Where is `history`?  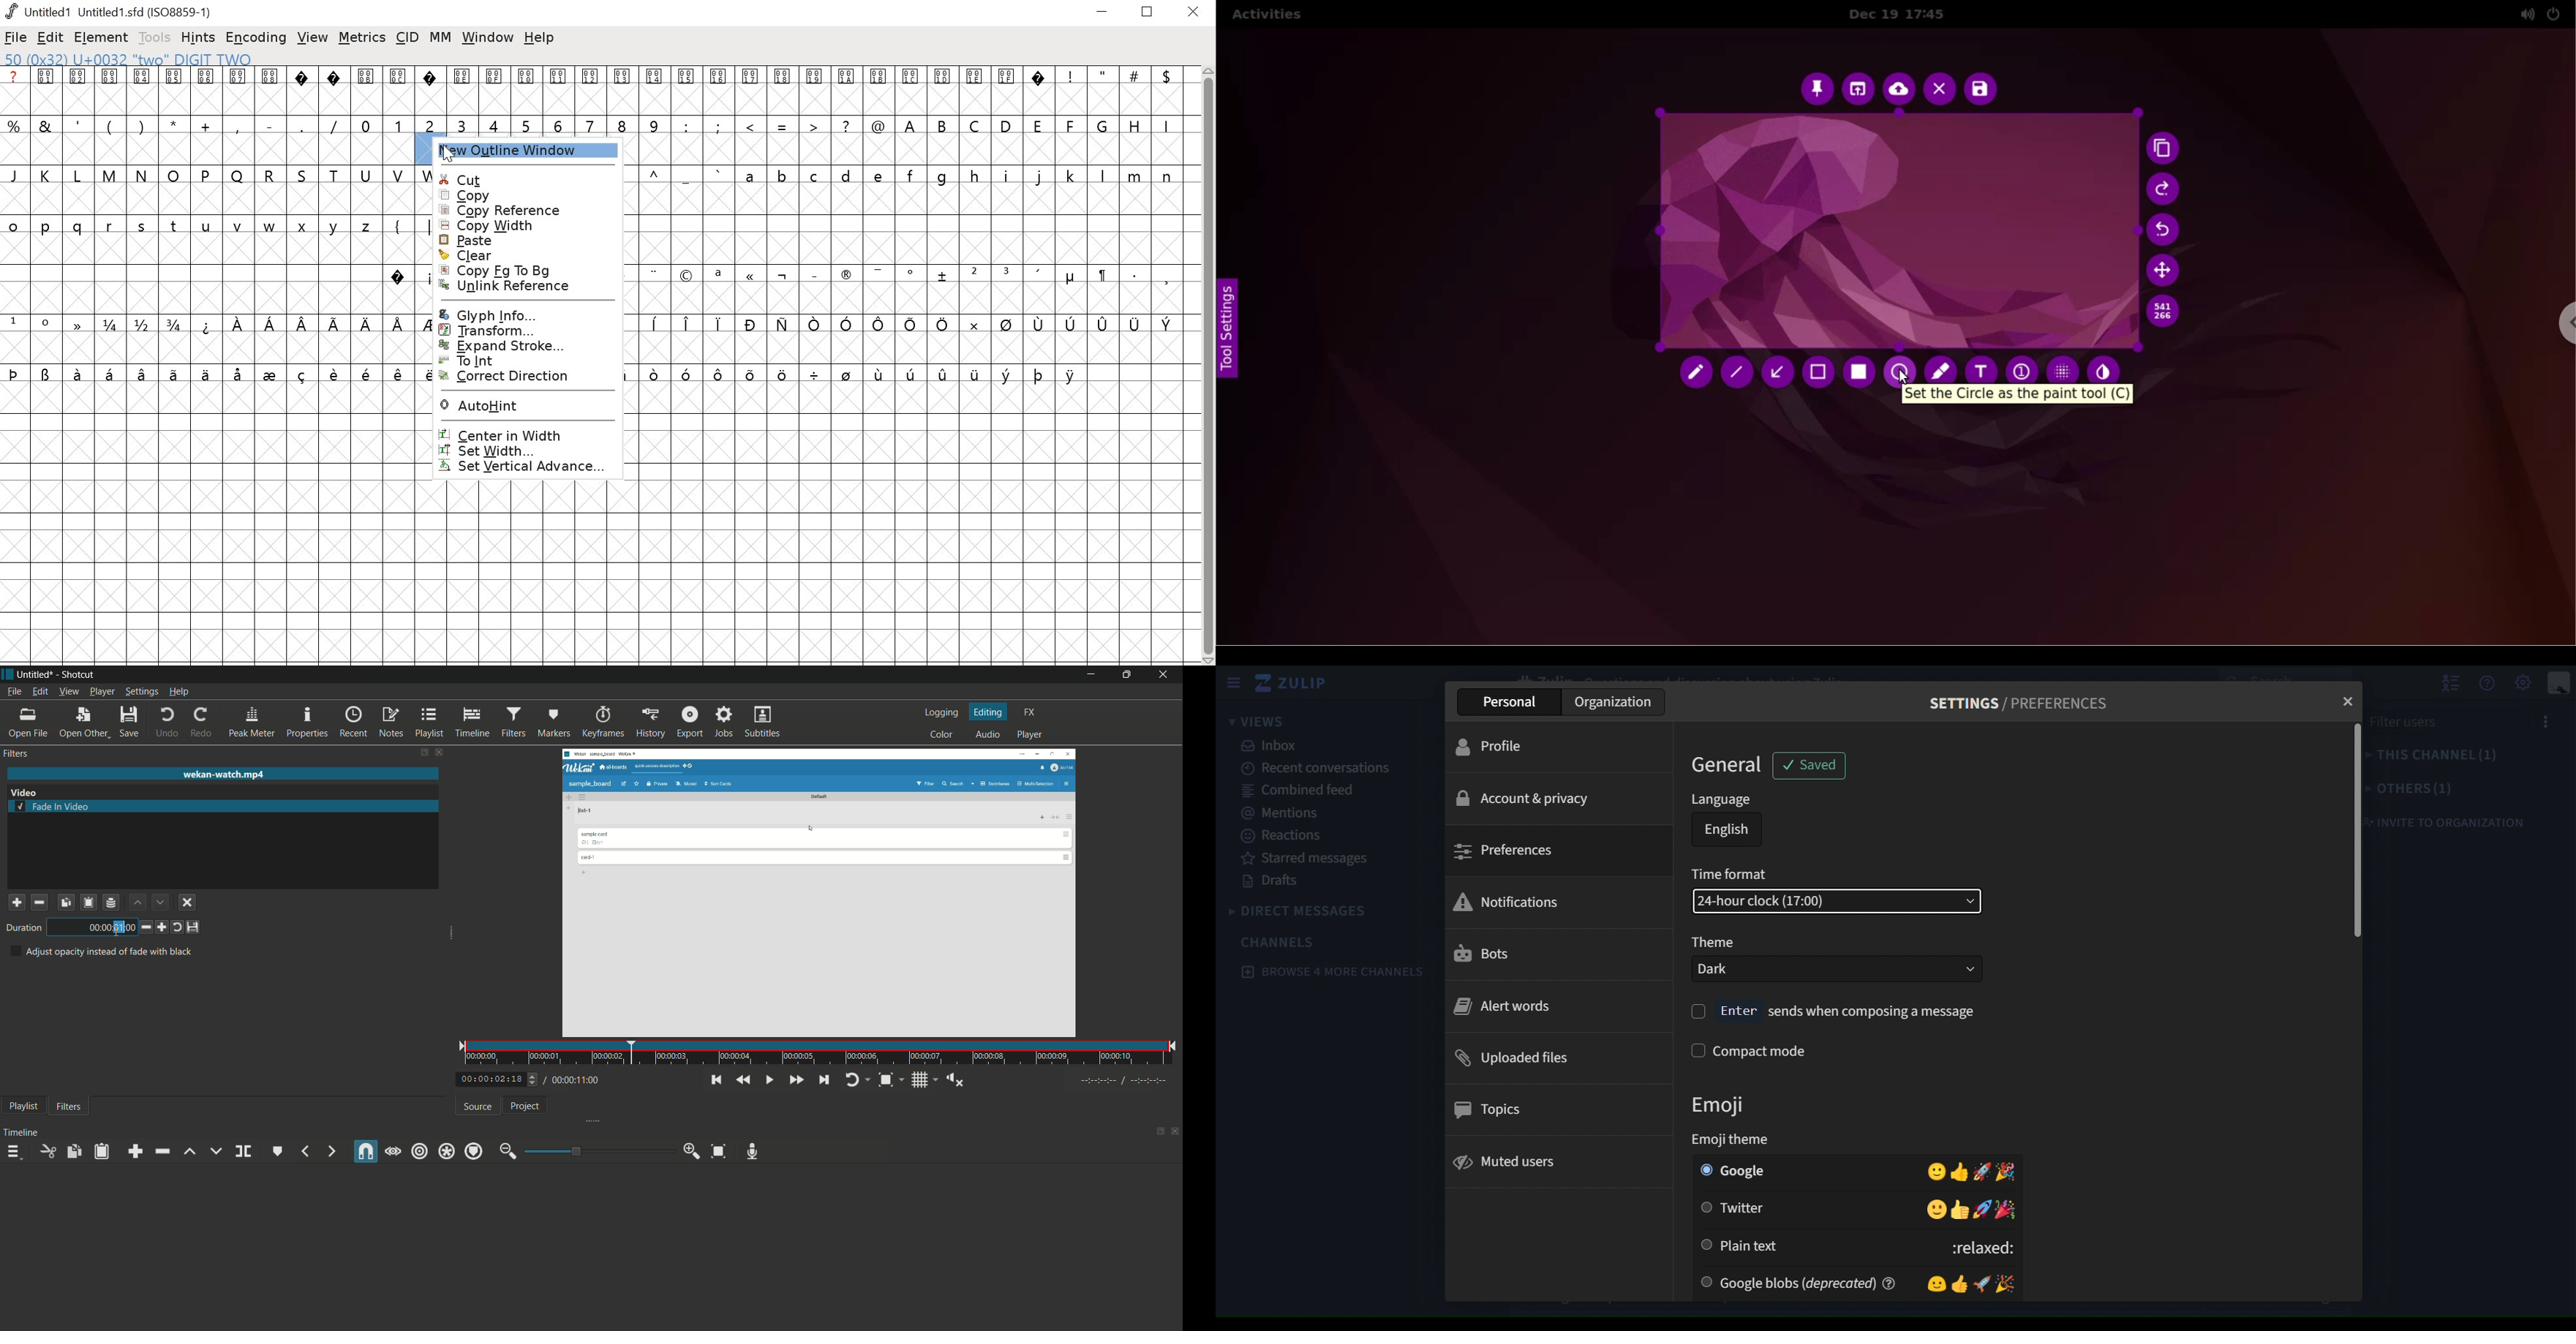 history is located at coordinates (650, 723).